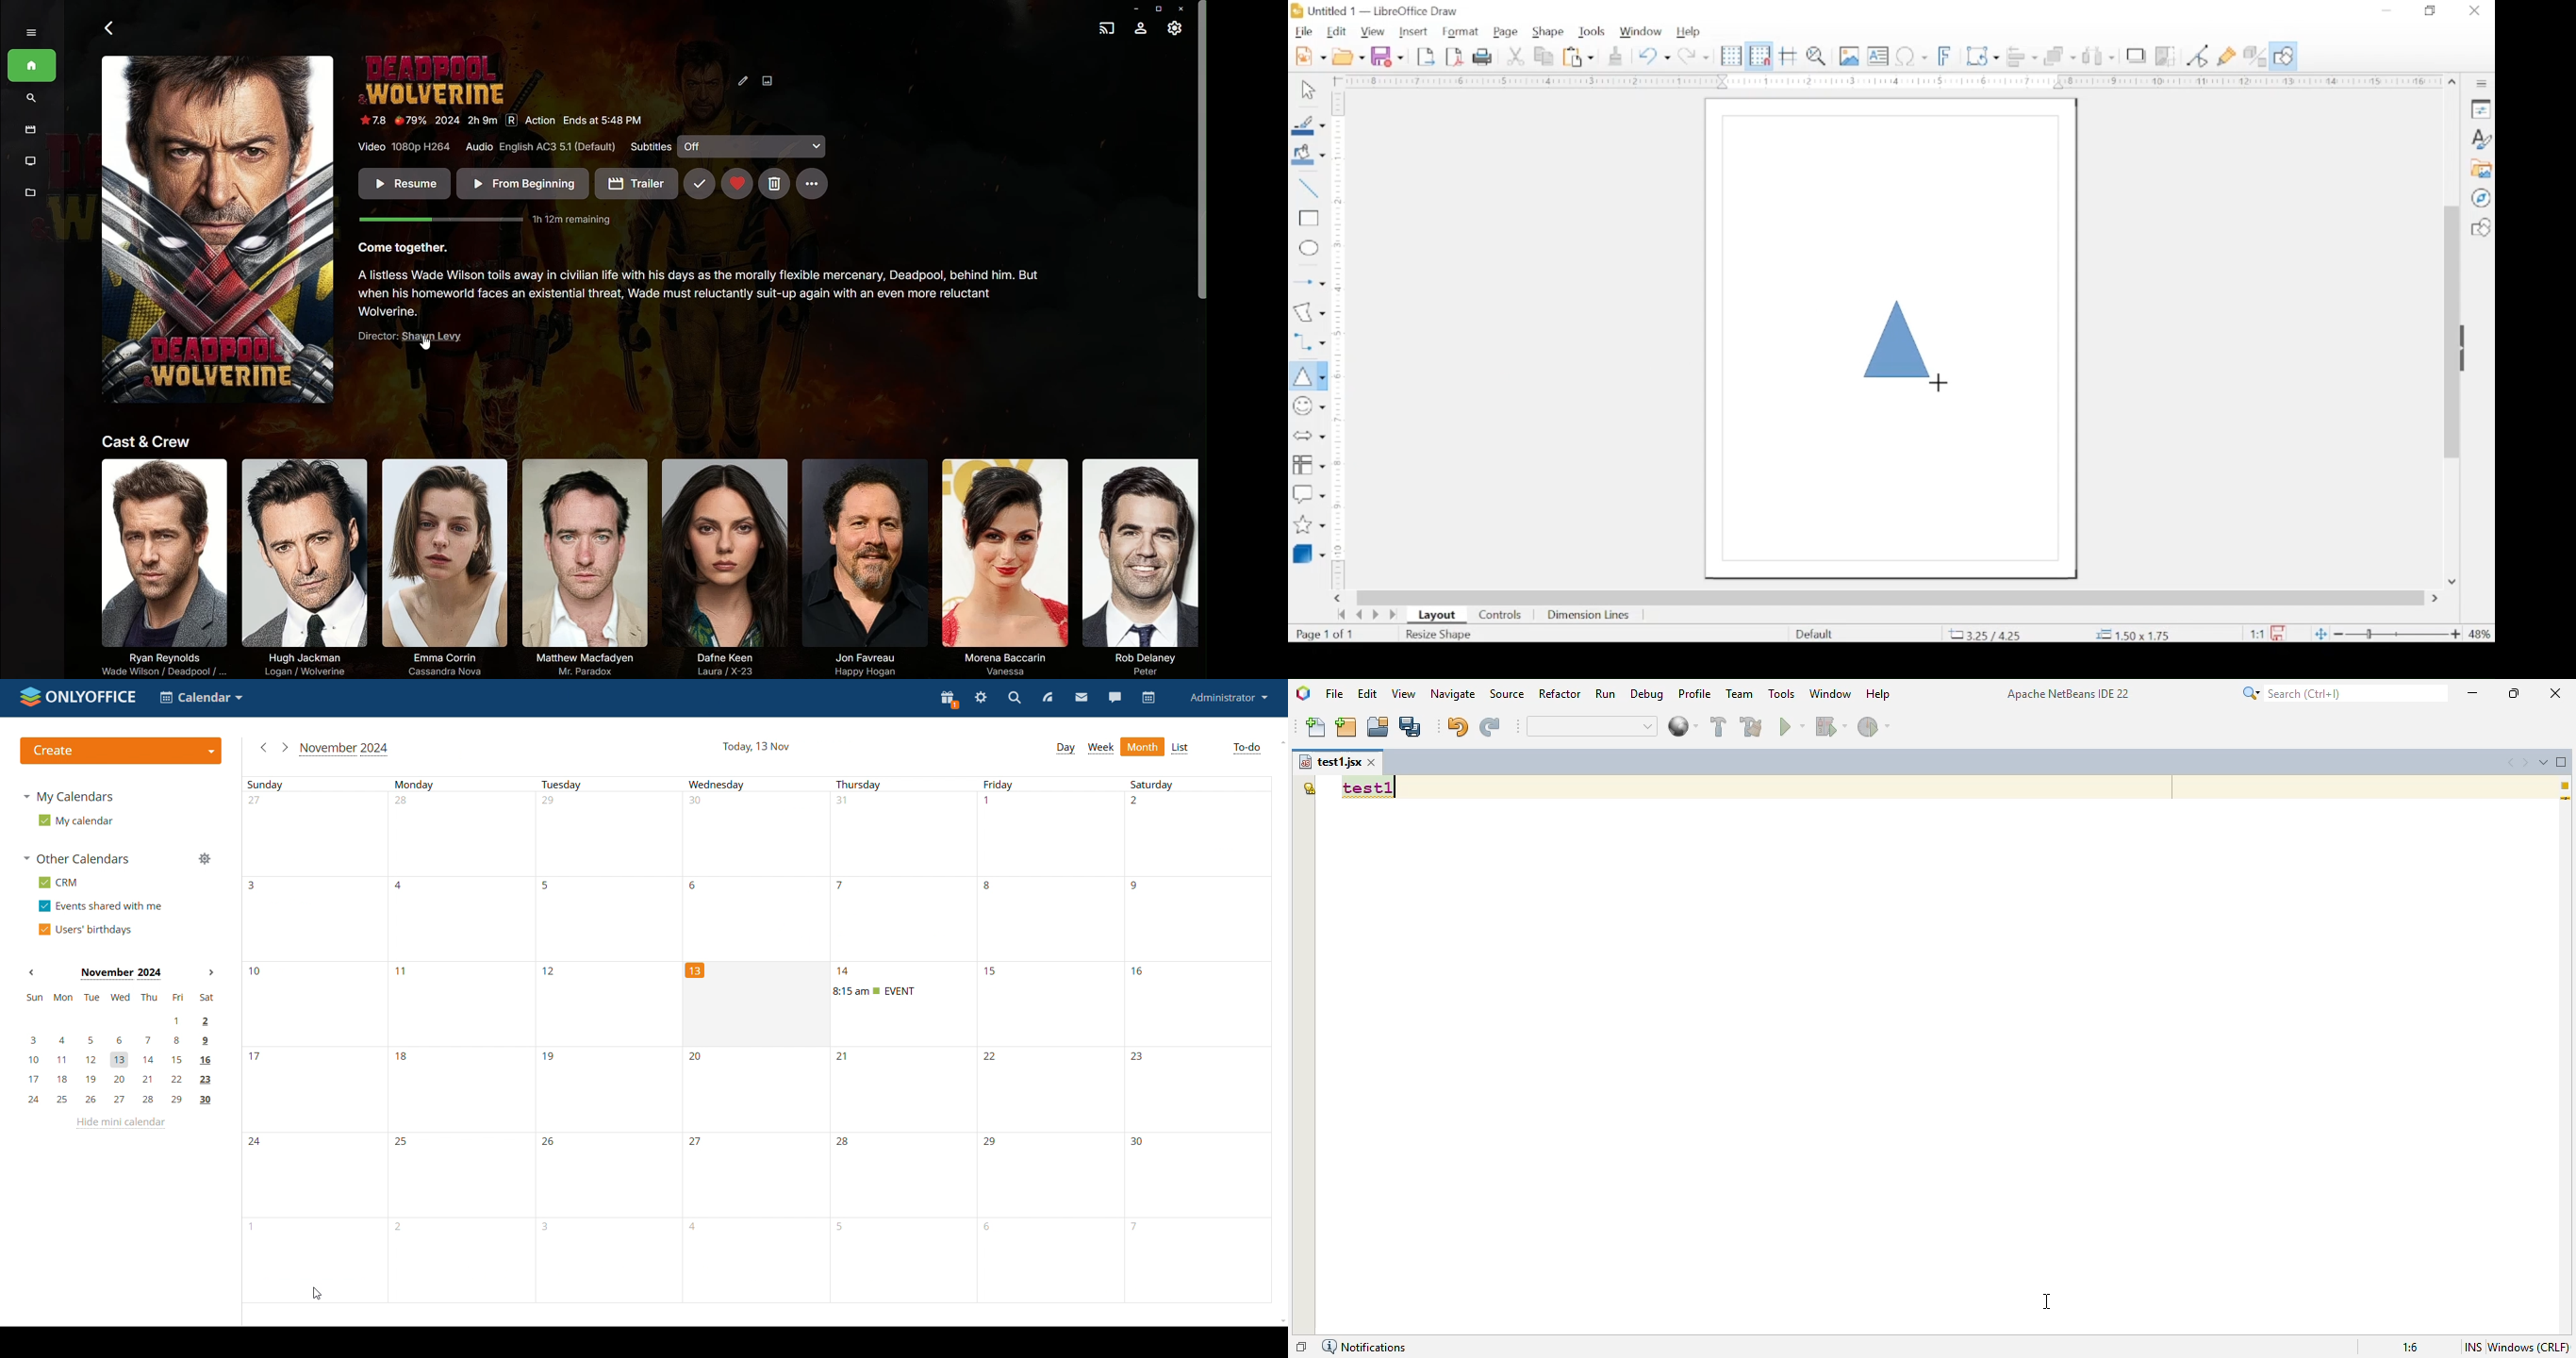 Image resolution: width=2576 pixels, height=1372 pixels. I want to click on paste options, so click(1579, 57).